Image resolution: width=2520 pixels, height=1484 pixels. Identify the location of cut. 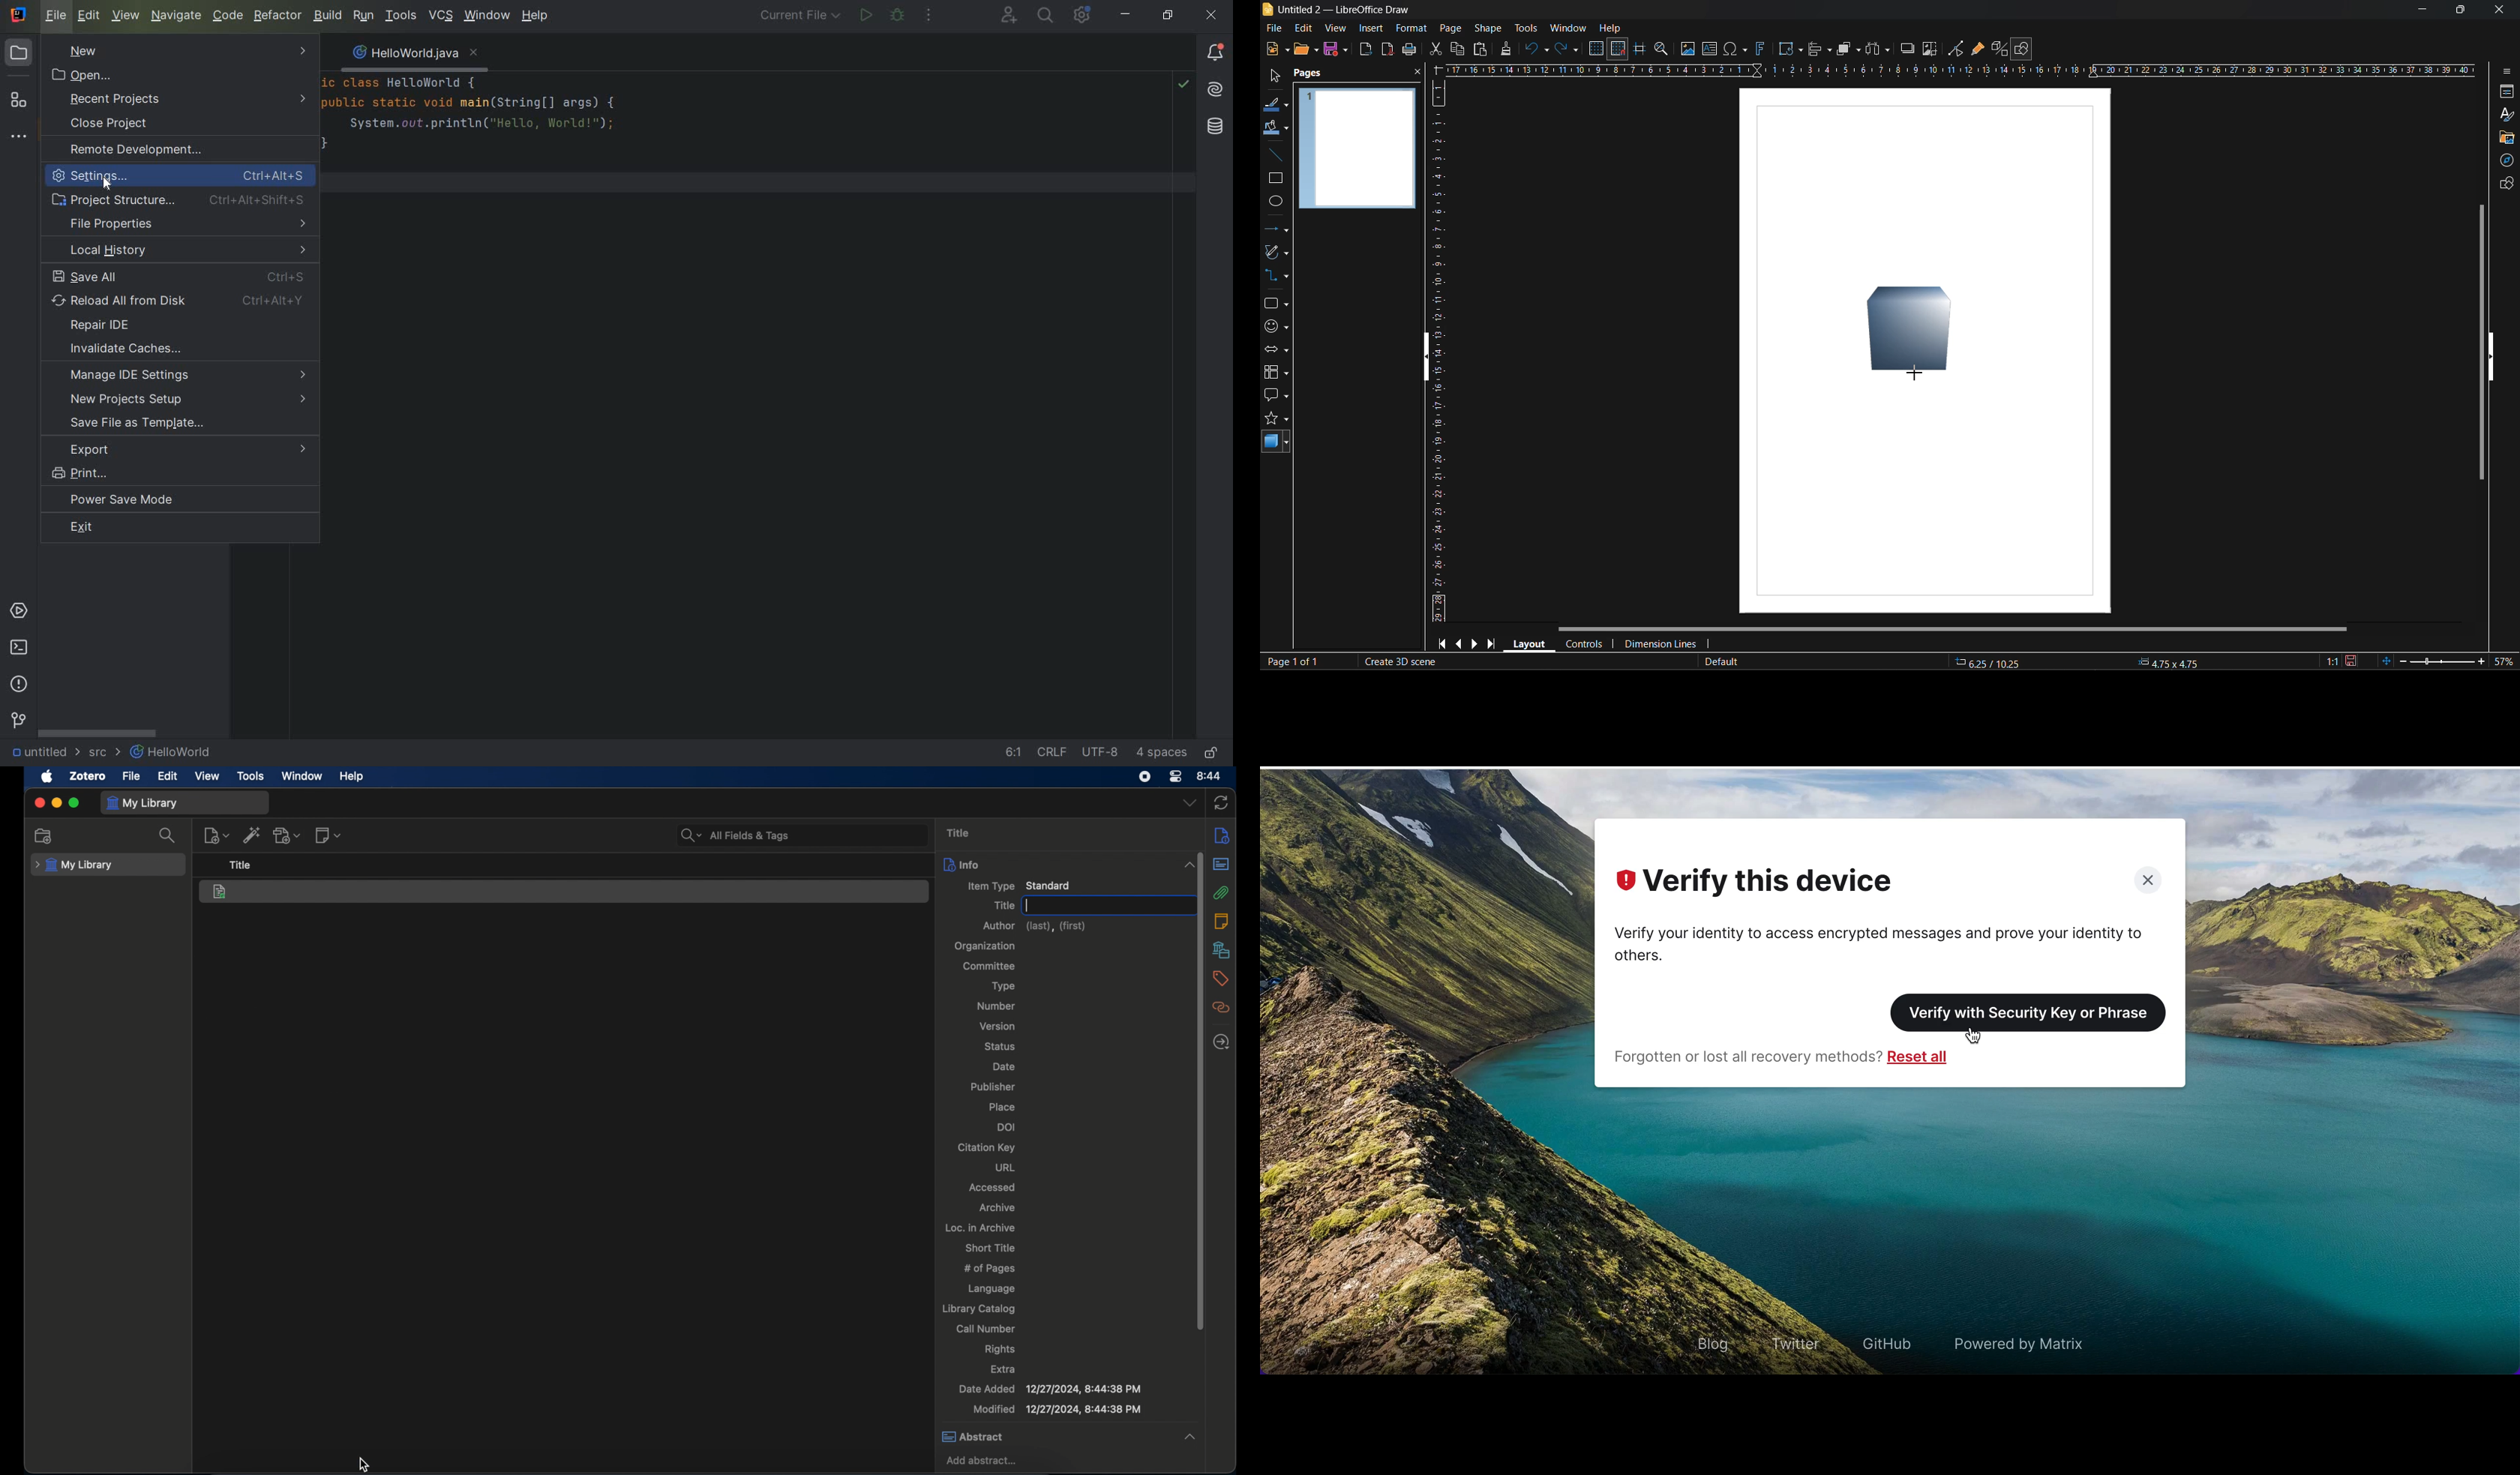
(1437, 50).